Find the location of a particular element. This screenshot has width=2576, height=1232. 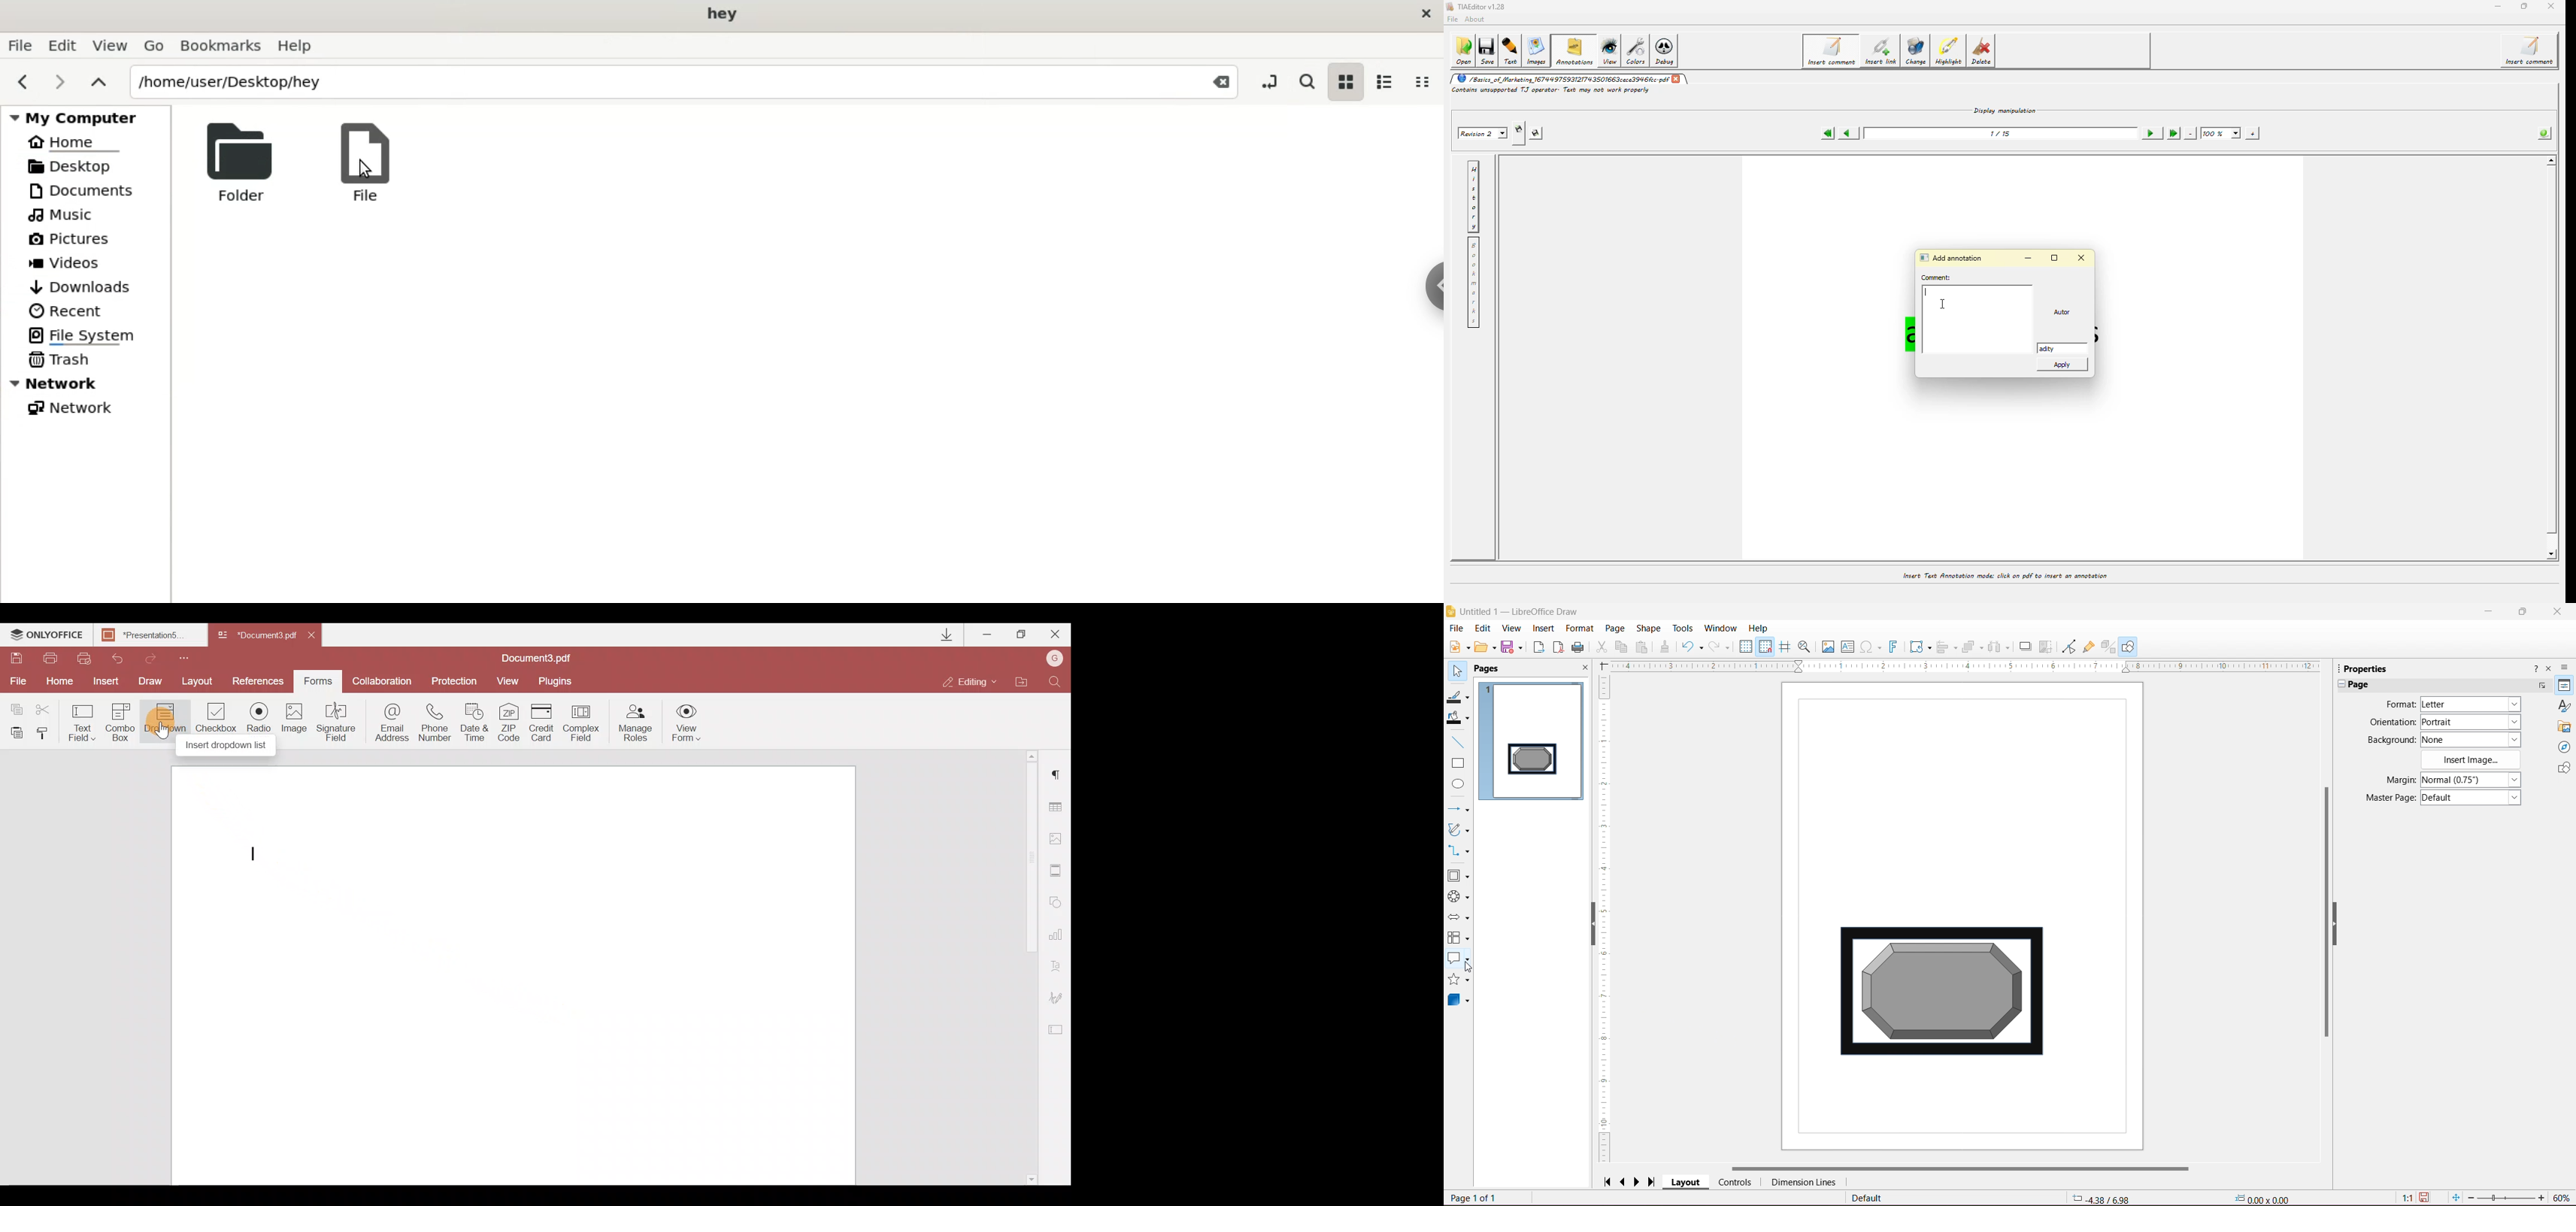

Toggle Extrusion is located at coordinates (2109, 647).